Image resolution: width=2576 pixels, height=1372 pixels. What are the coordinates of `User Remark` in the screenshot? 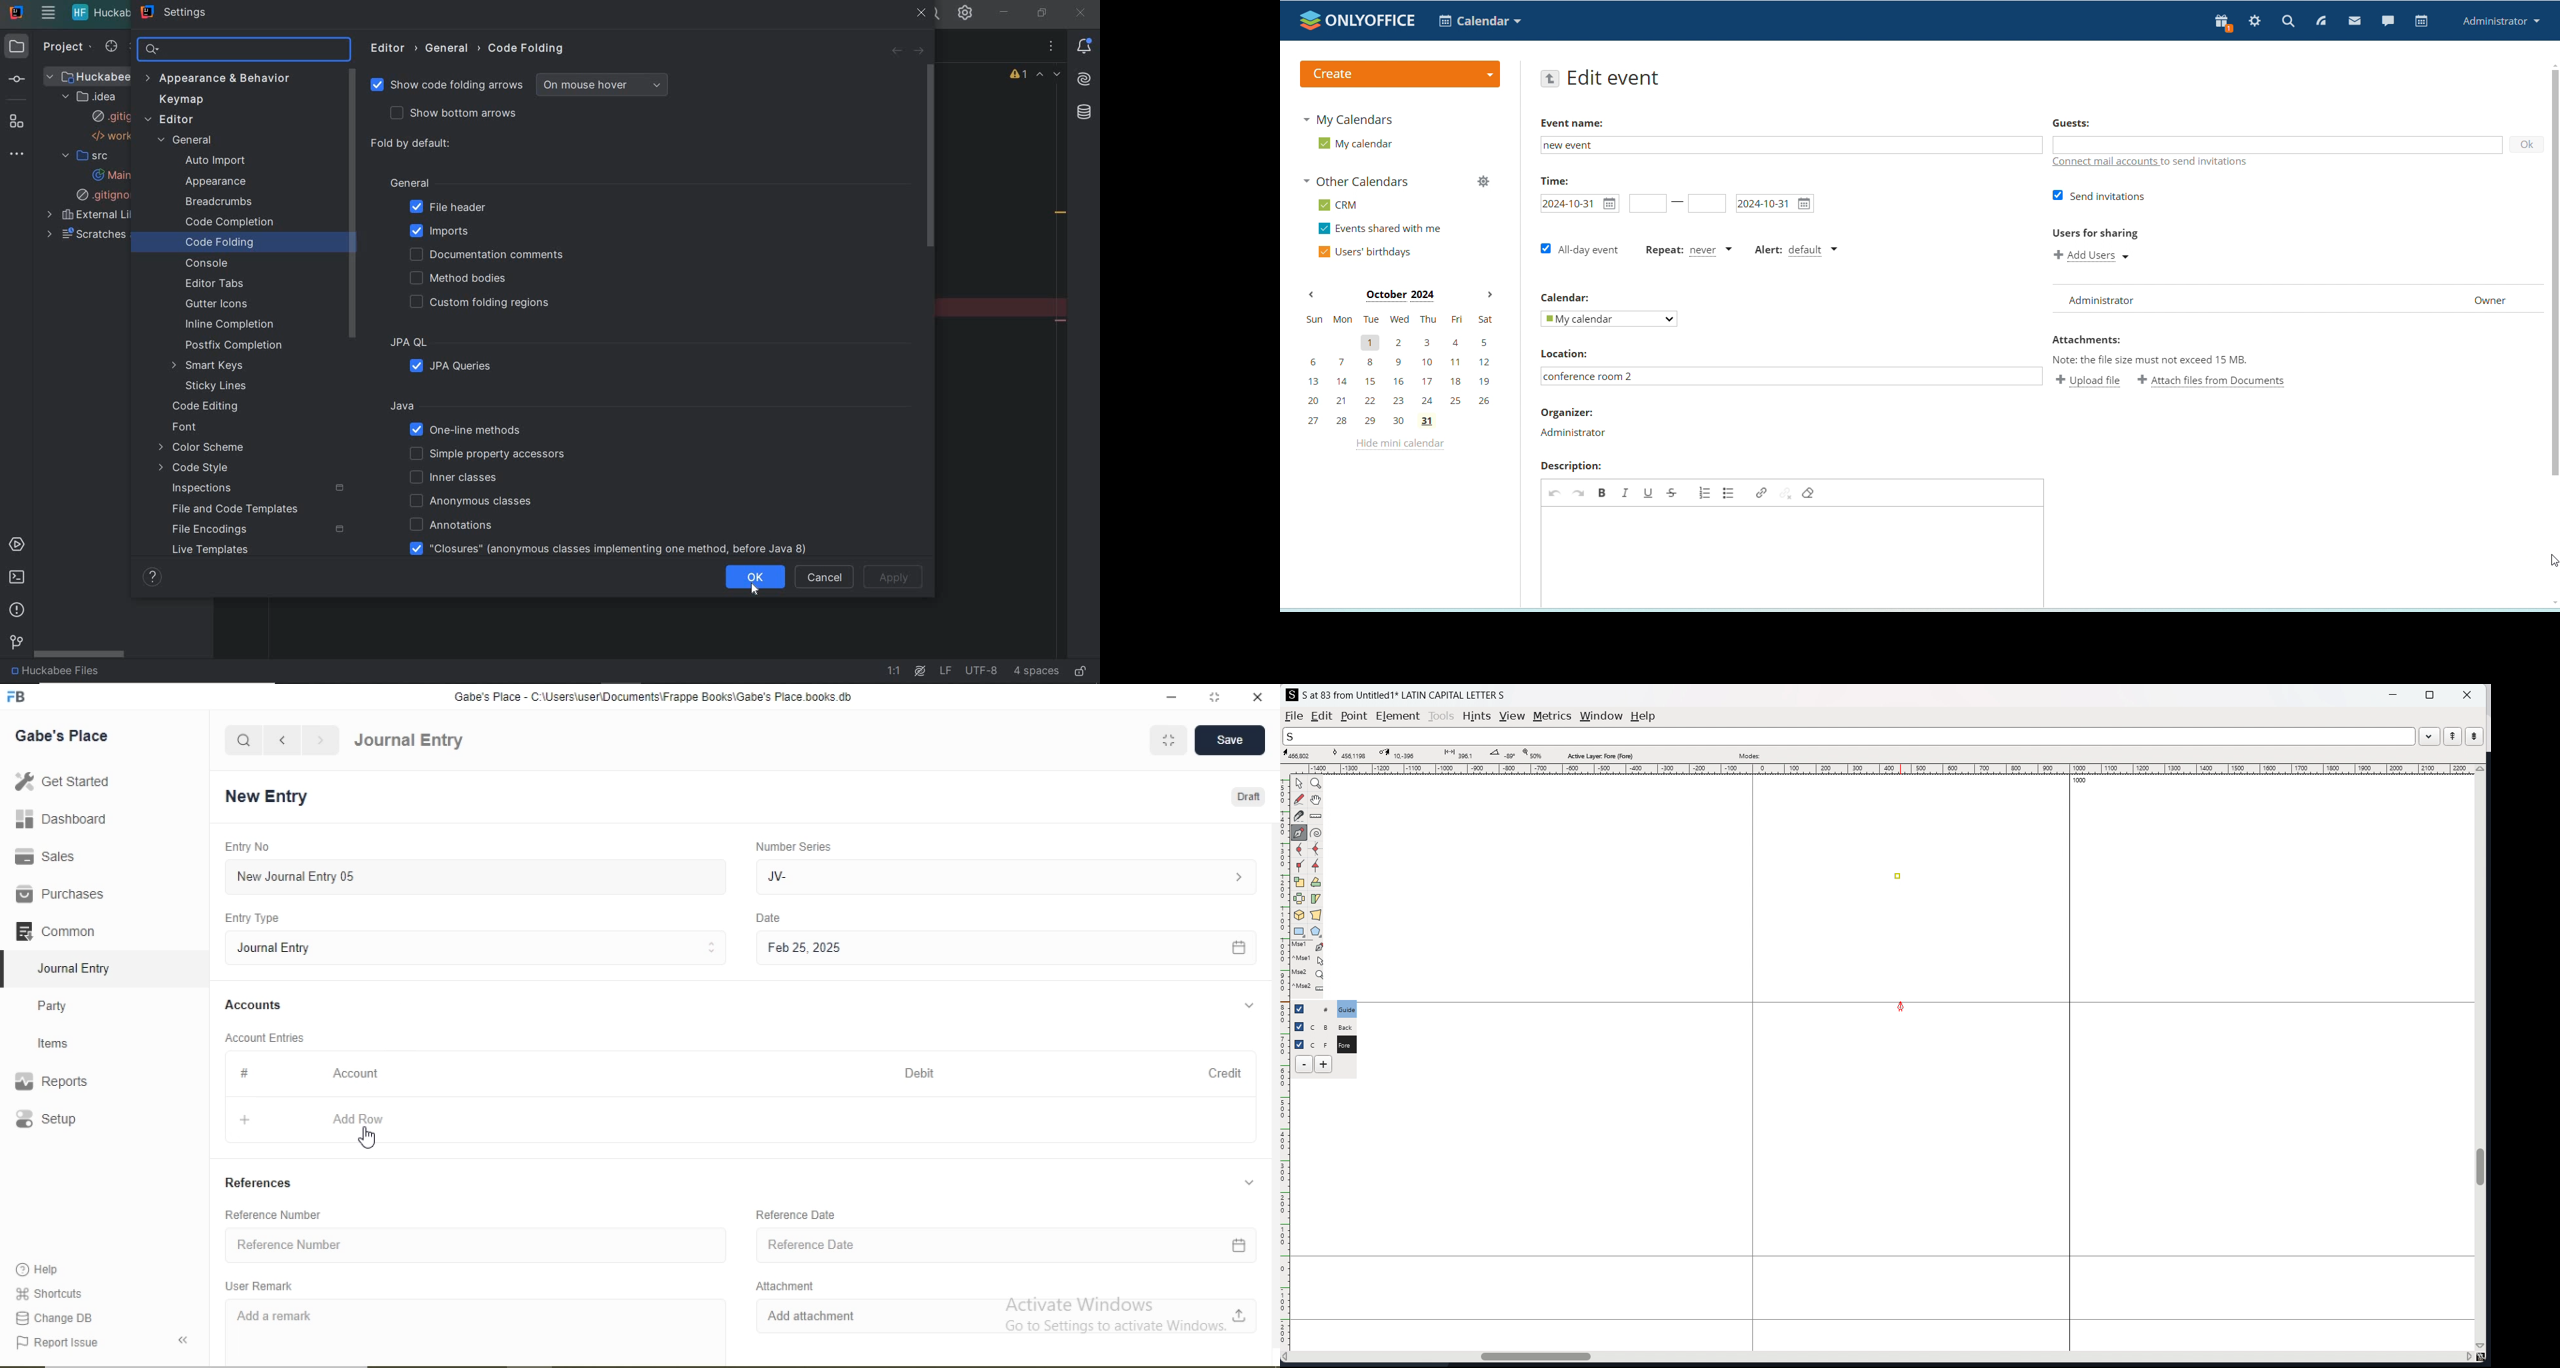 It's located at (262, 1285).